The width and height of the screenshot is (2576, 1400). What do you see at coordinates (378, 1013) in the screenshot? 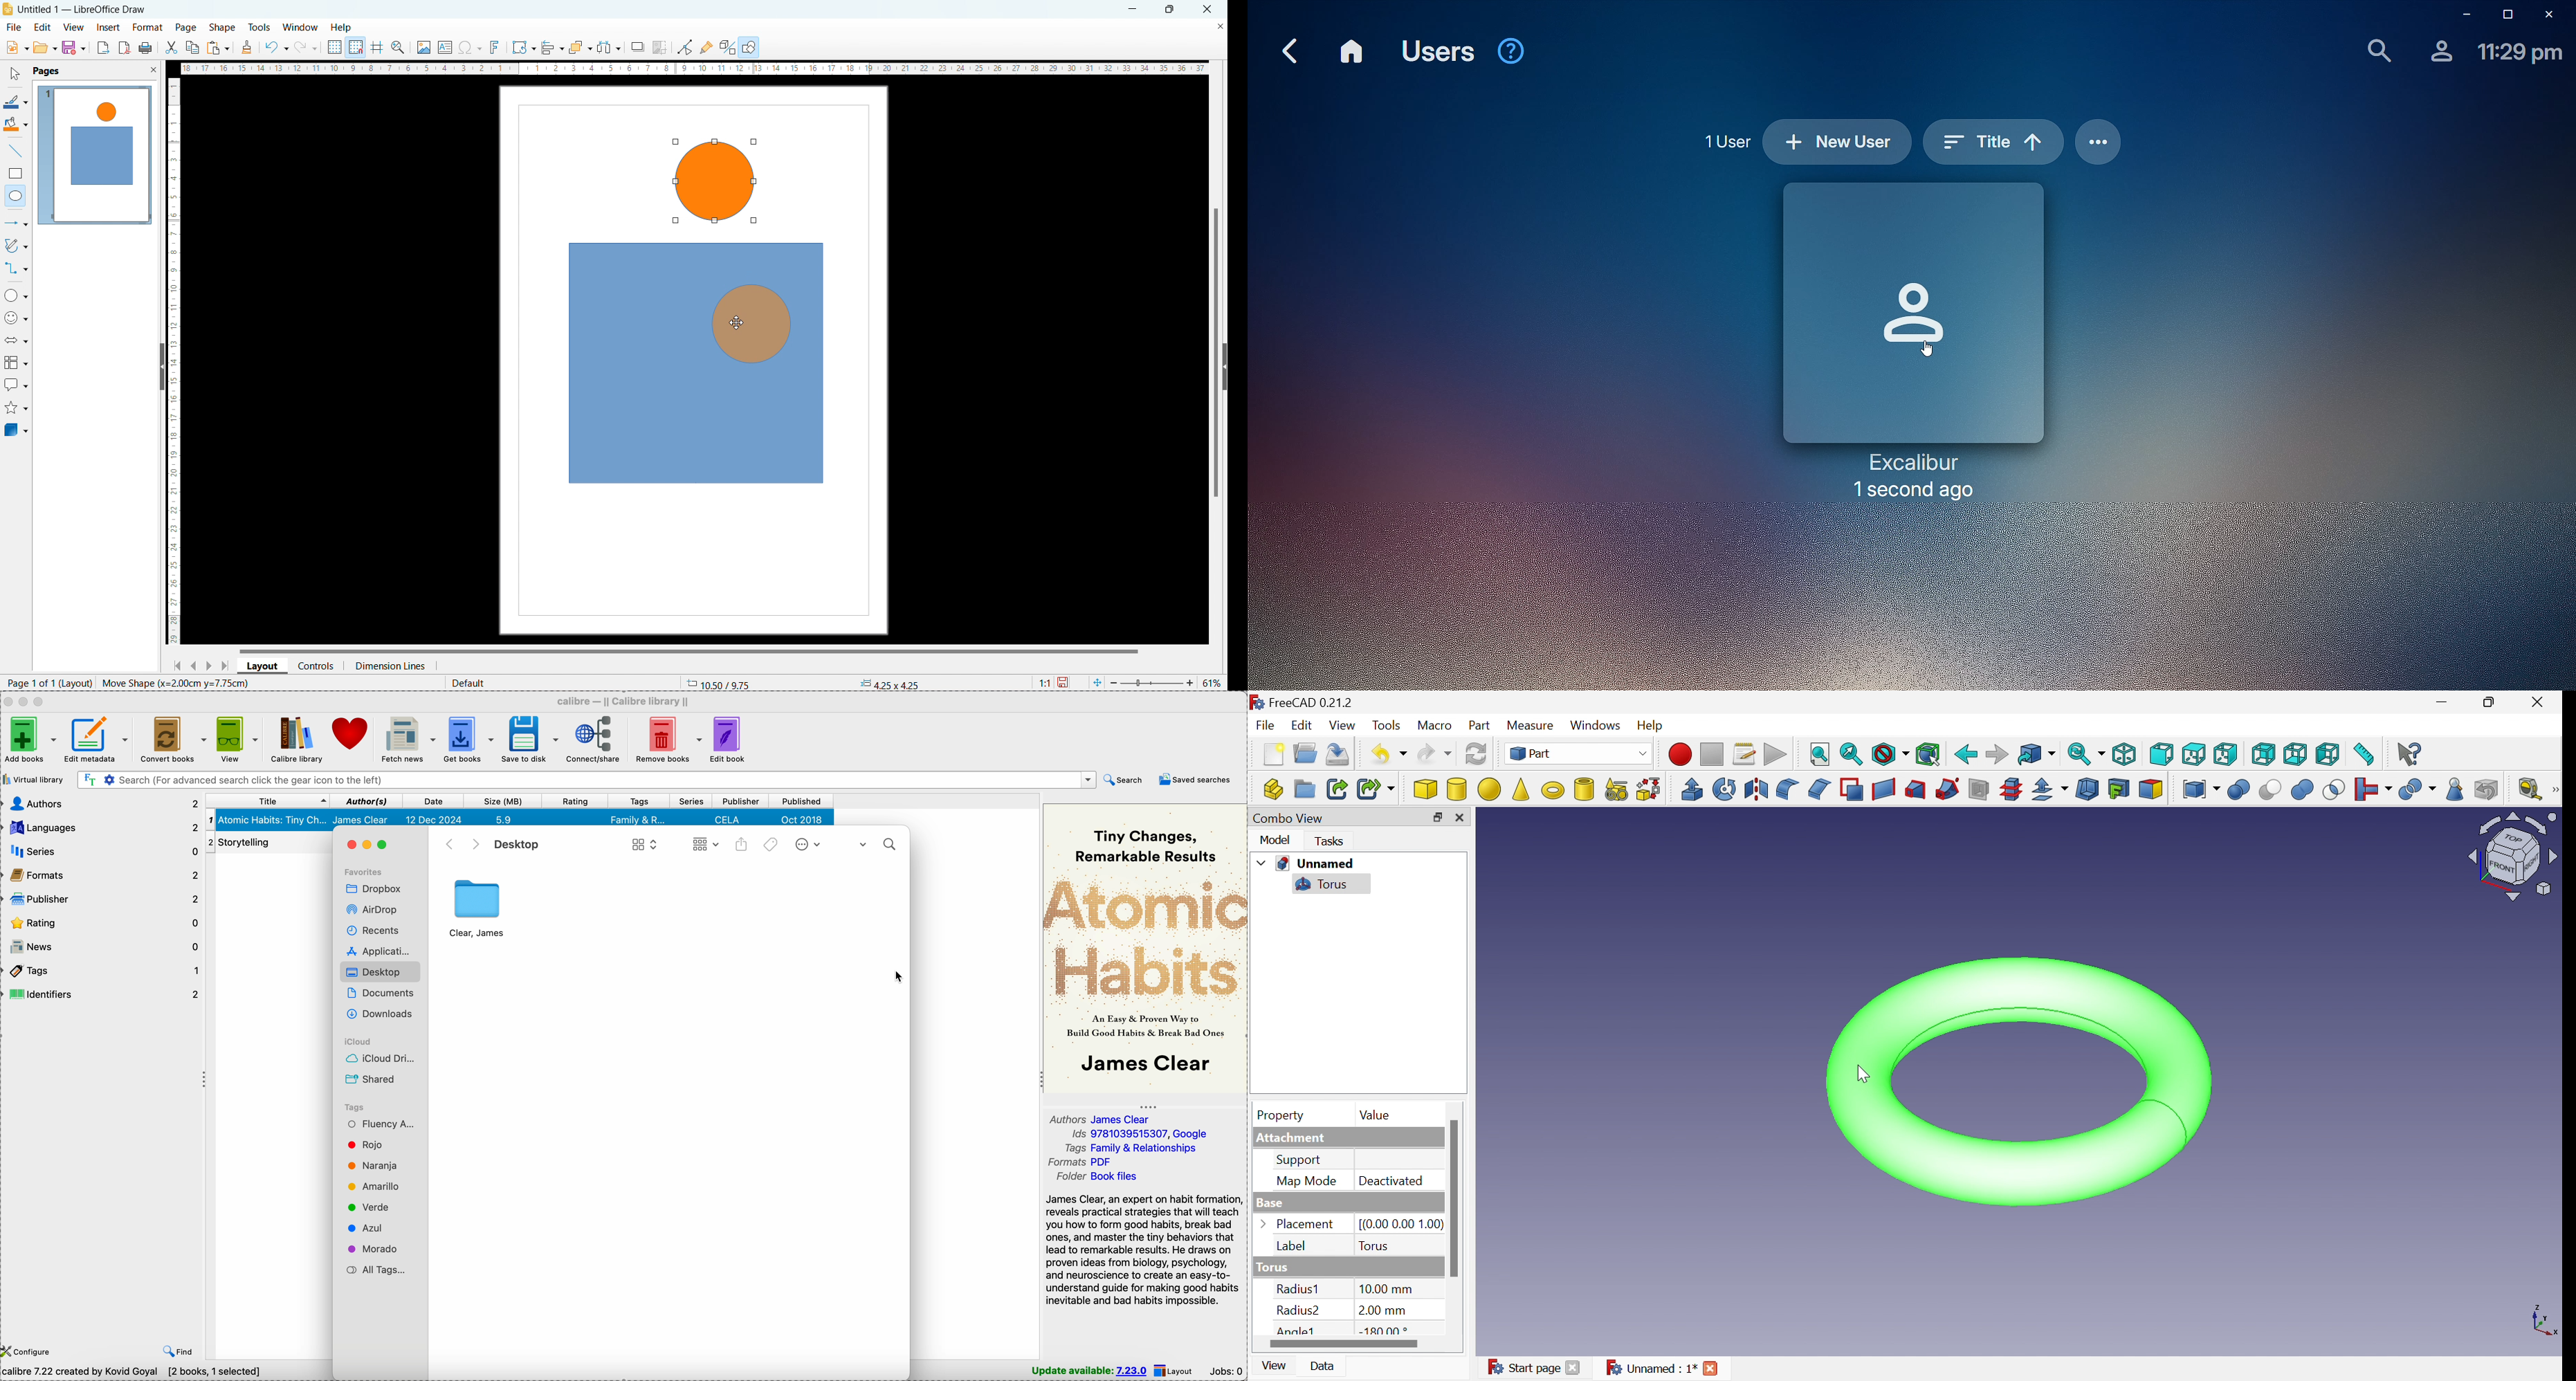
I see `Downloads` at bounding box center [378, 1013].